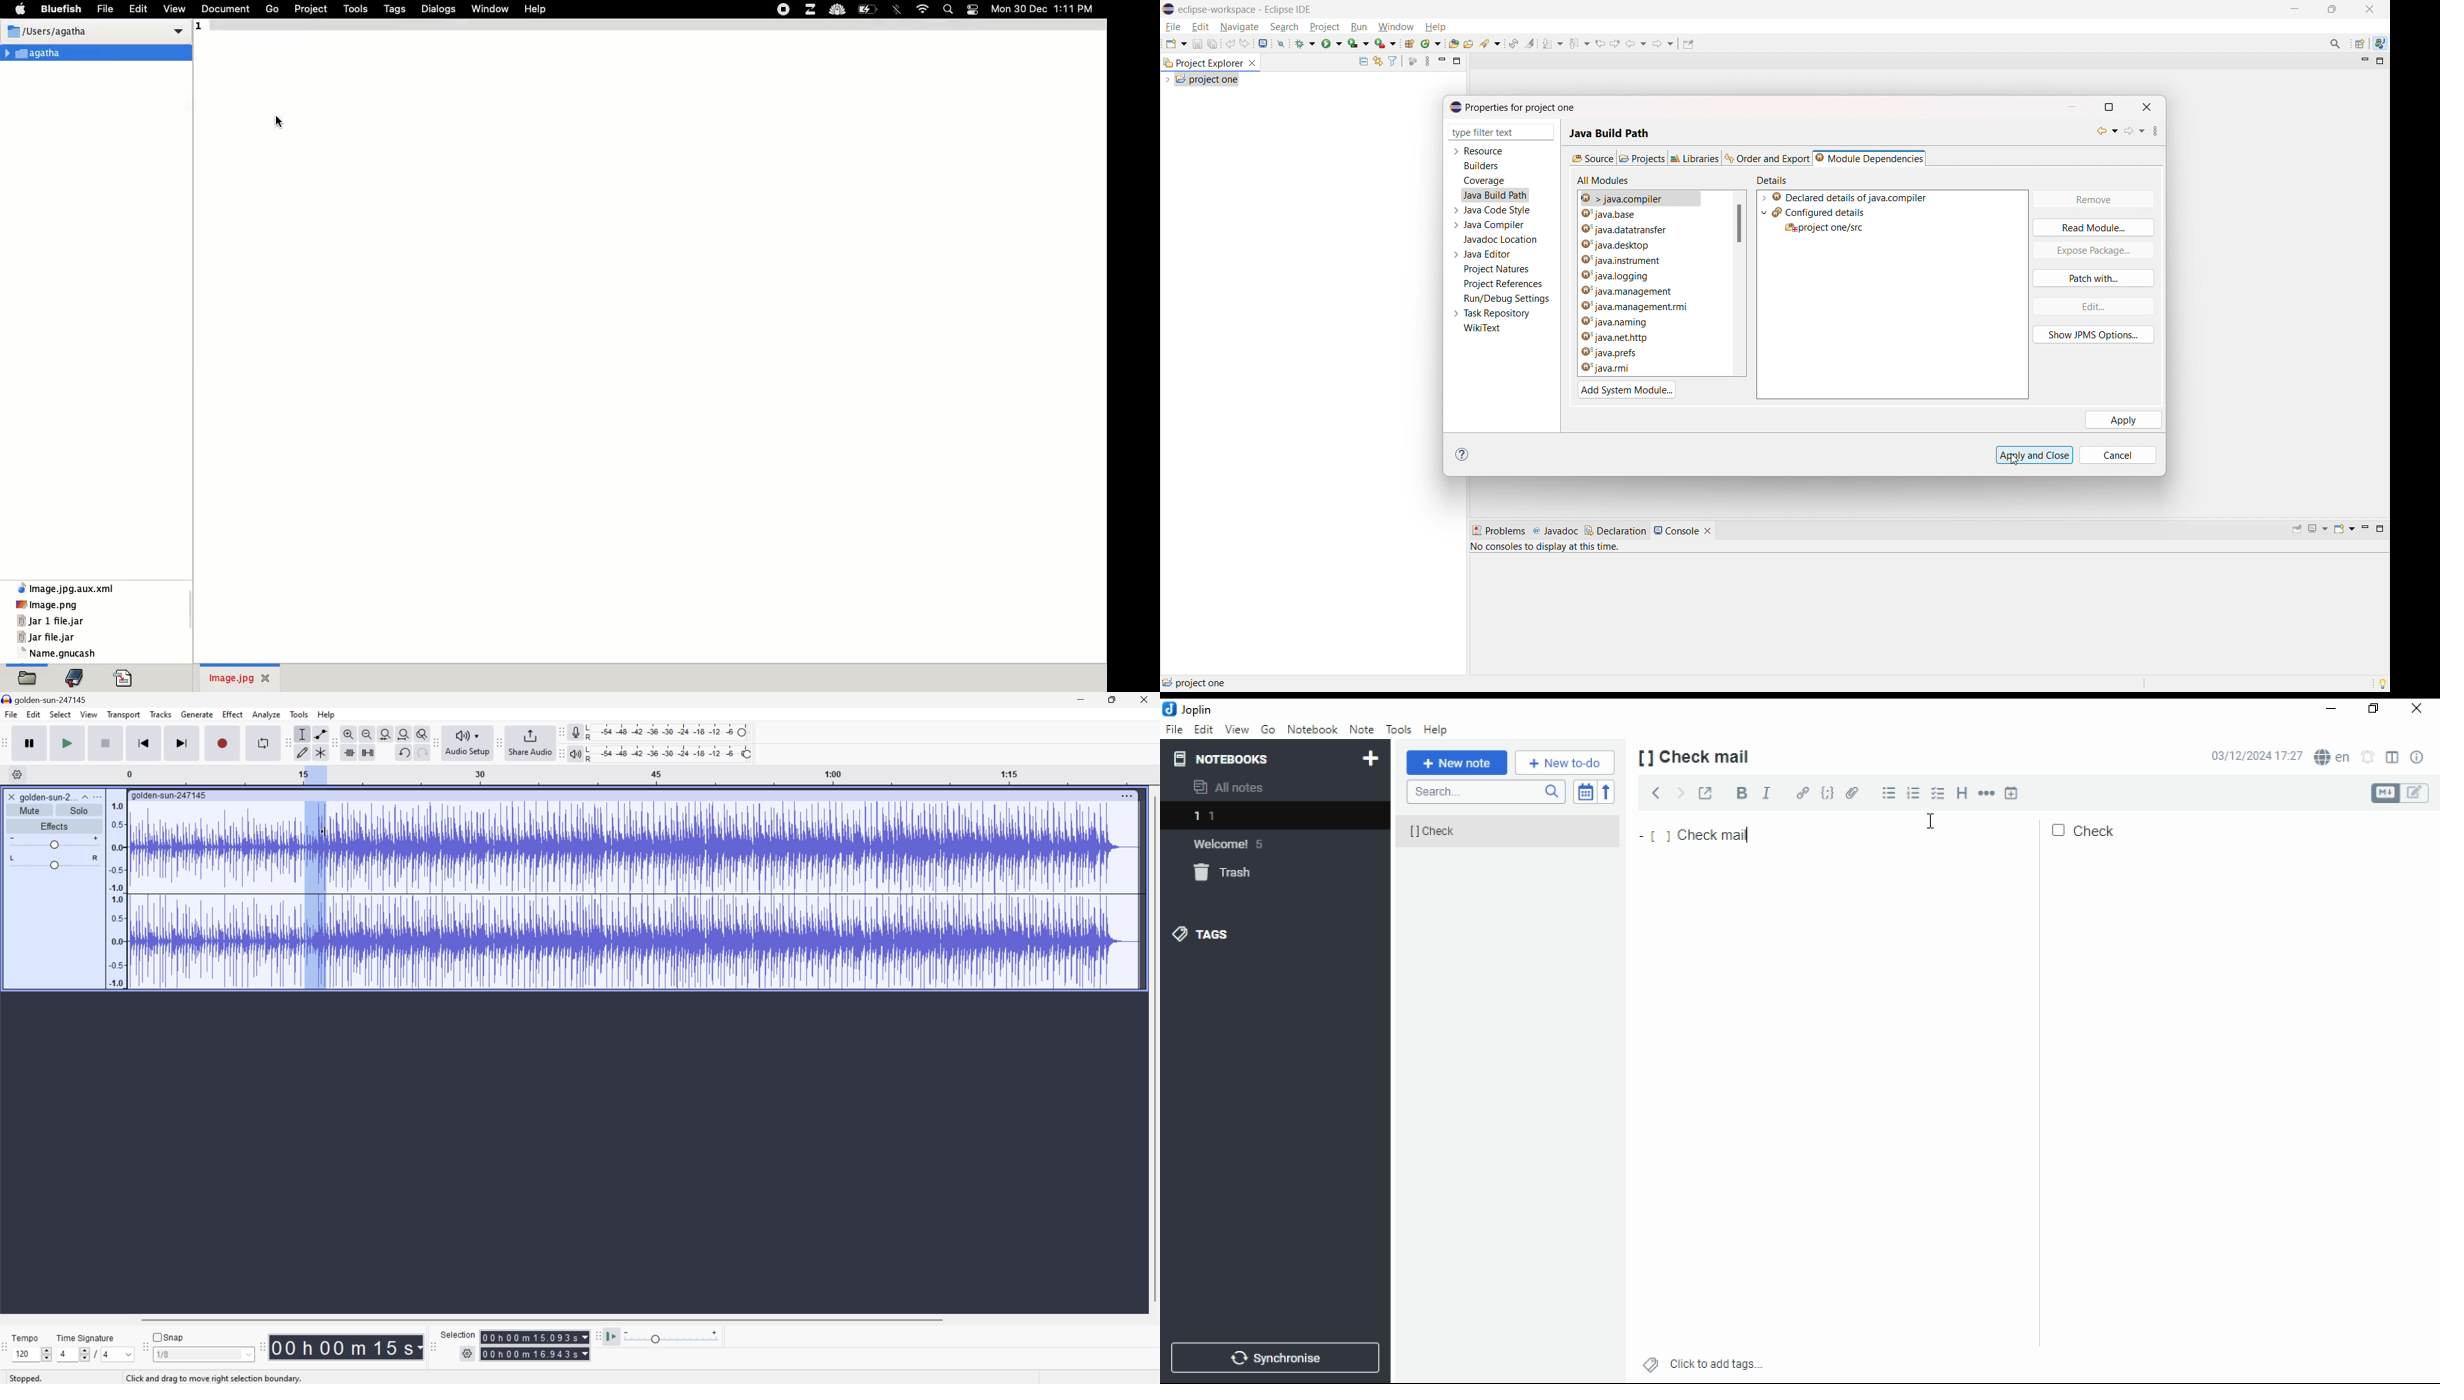 The height and width of the screenshot is (1400, 2464). What do you see at coordinates (34, 715) in the screenshot?
I see `Edit` at bounding box center [34, 715].